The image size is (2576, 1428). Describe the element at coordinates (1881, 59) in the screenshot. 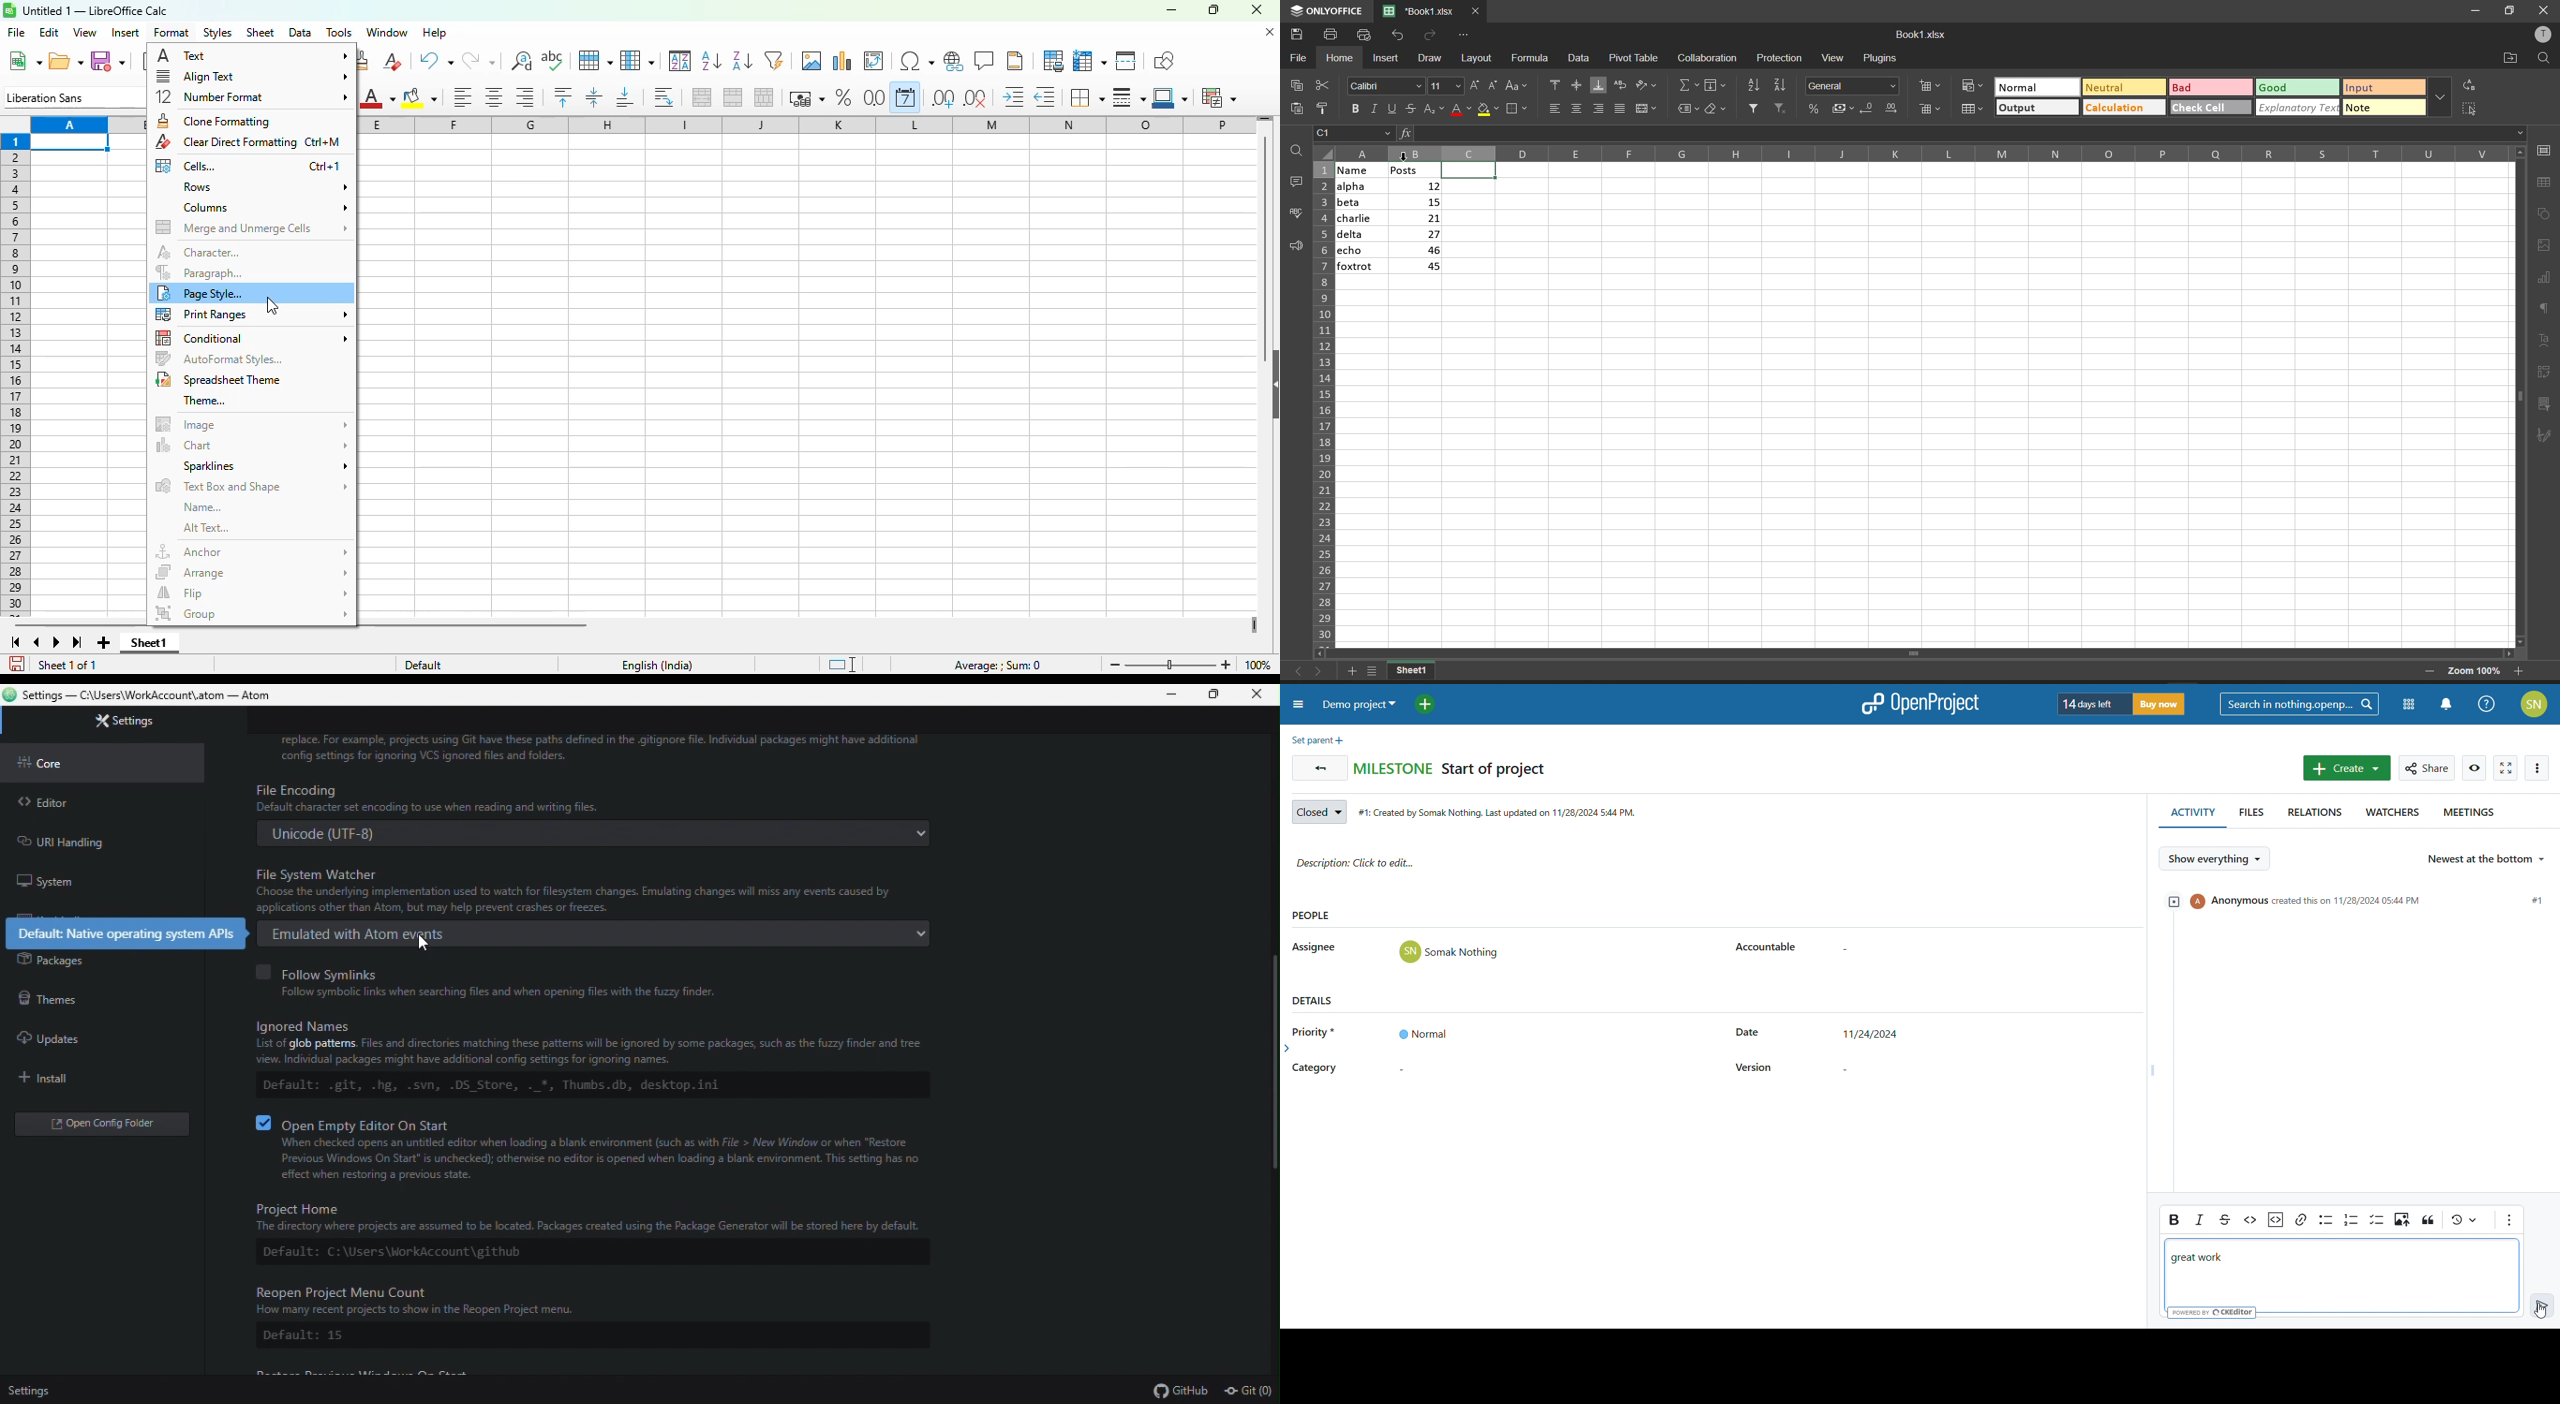

I see `plugins` at that location.